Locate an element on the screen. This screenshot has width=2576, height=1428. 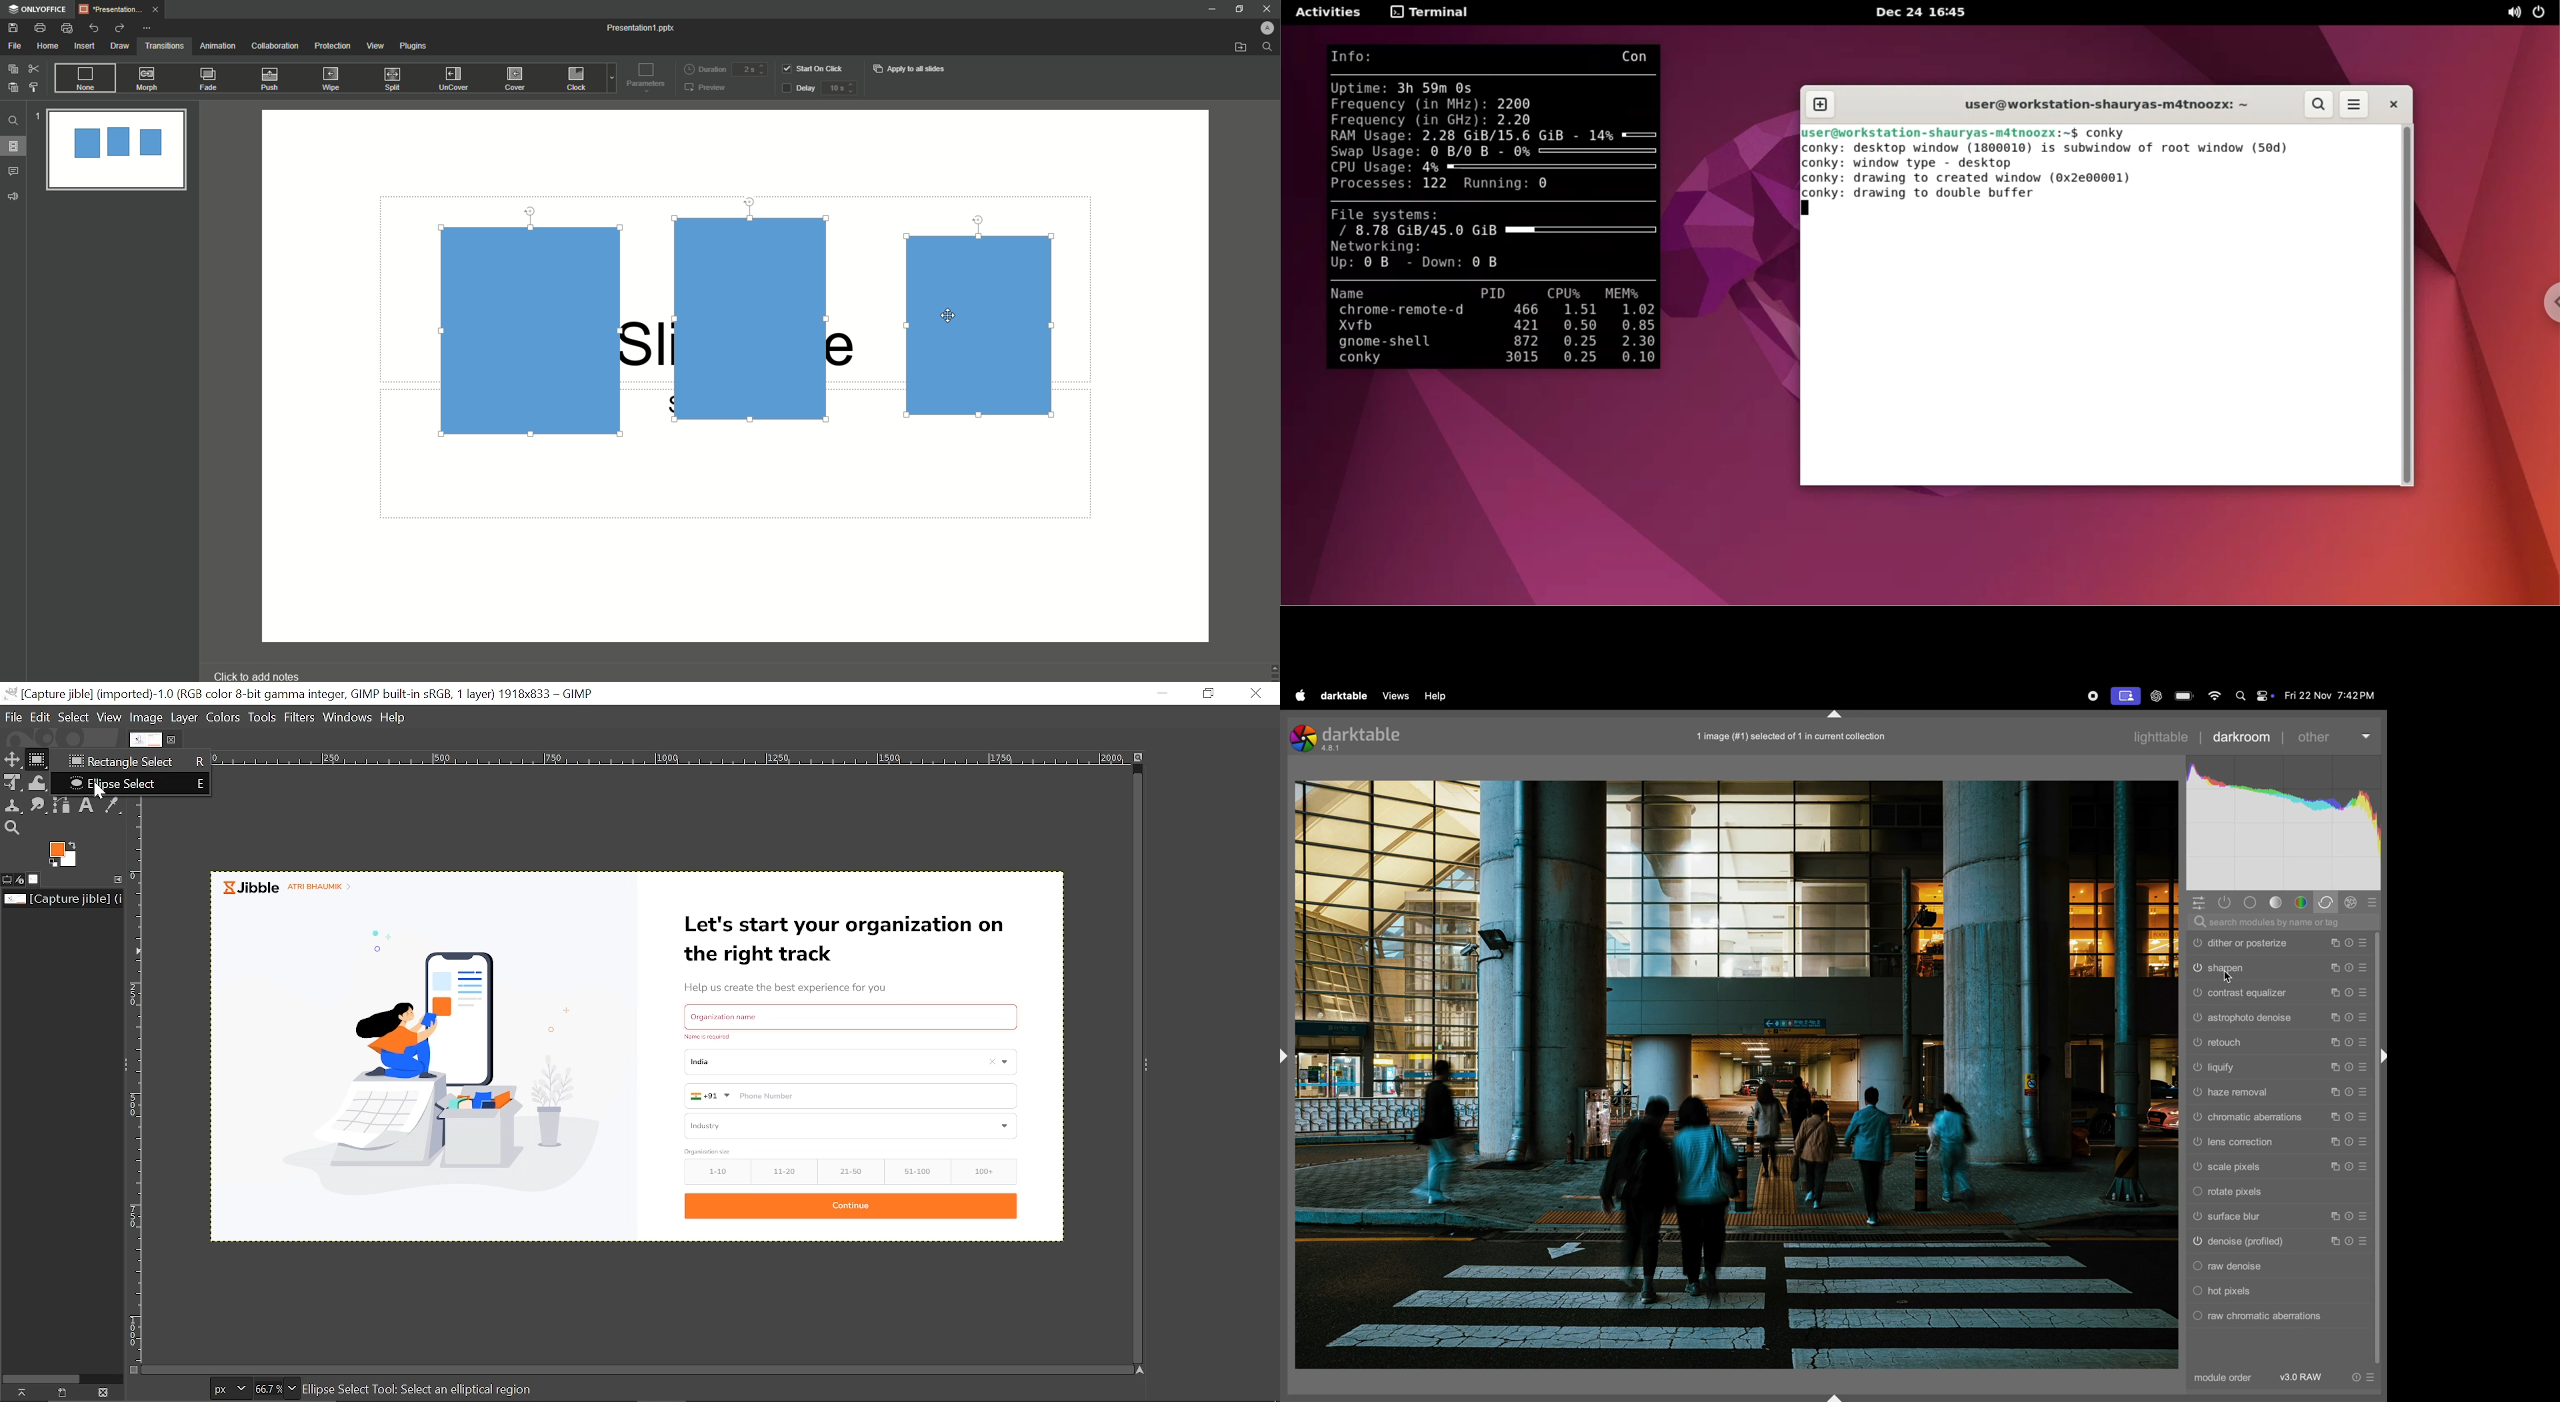
Restore is located at coordinates (1236, 9).